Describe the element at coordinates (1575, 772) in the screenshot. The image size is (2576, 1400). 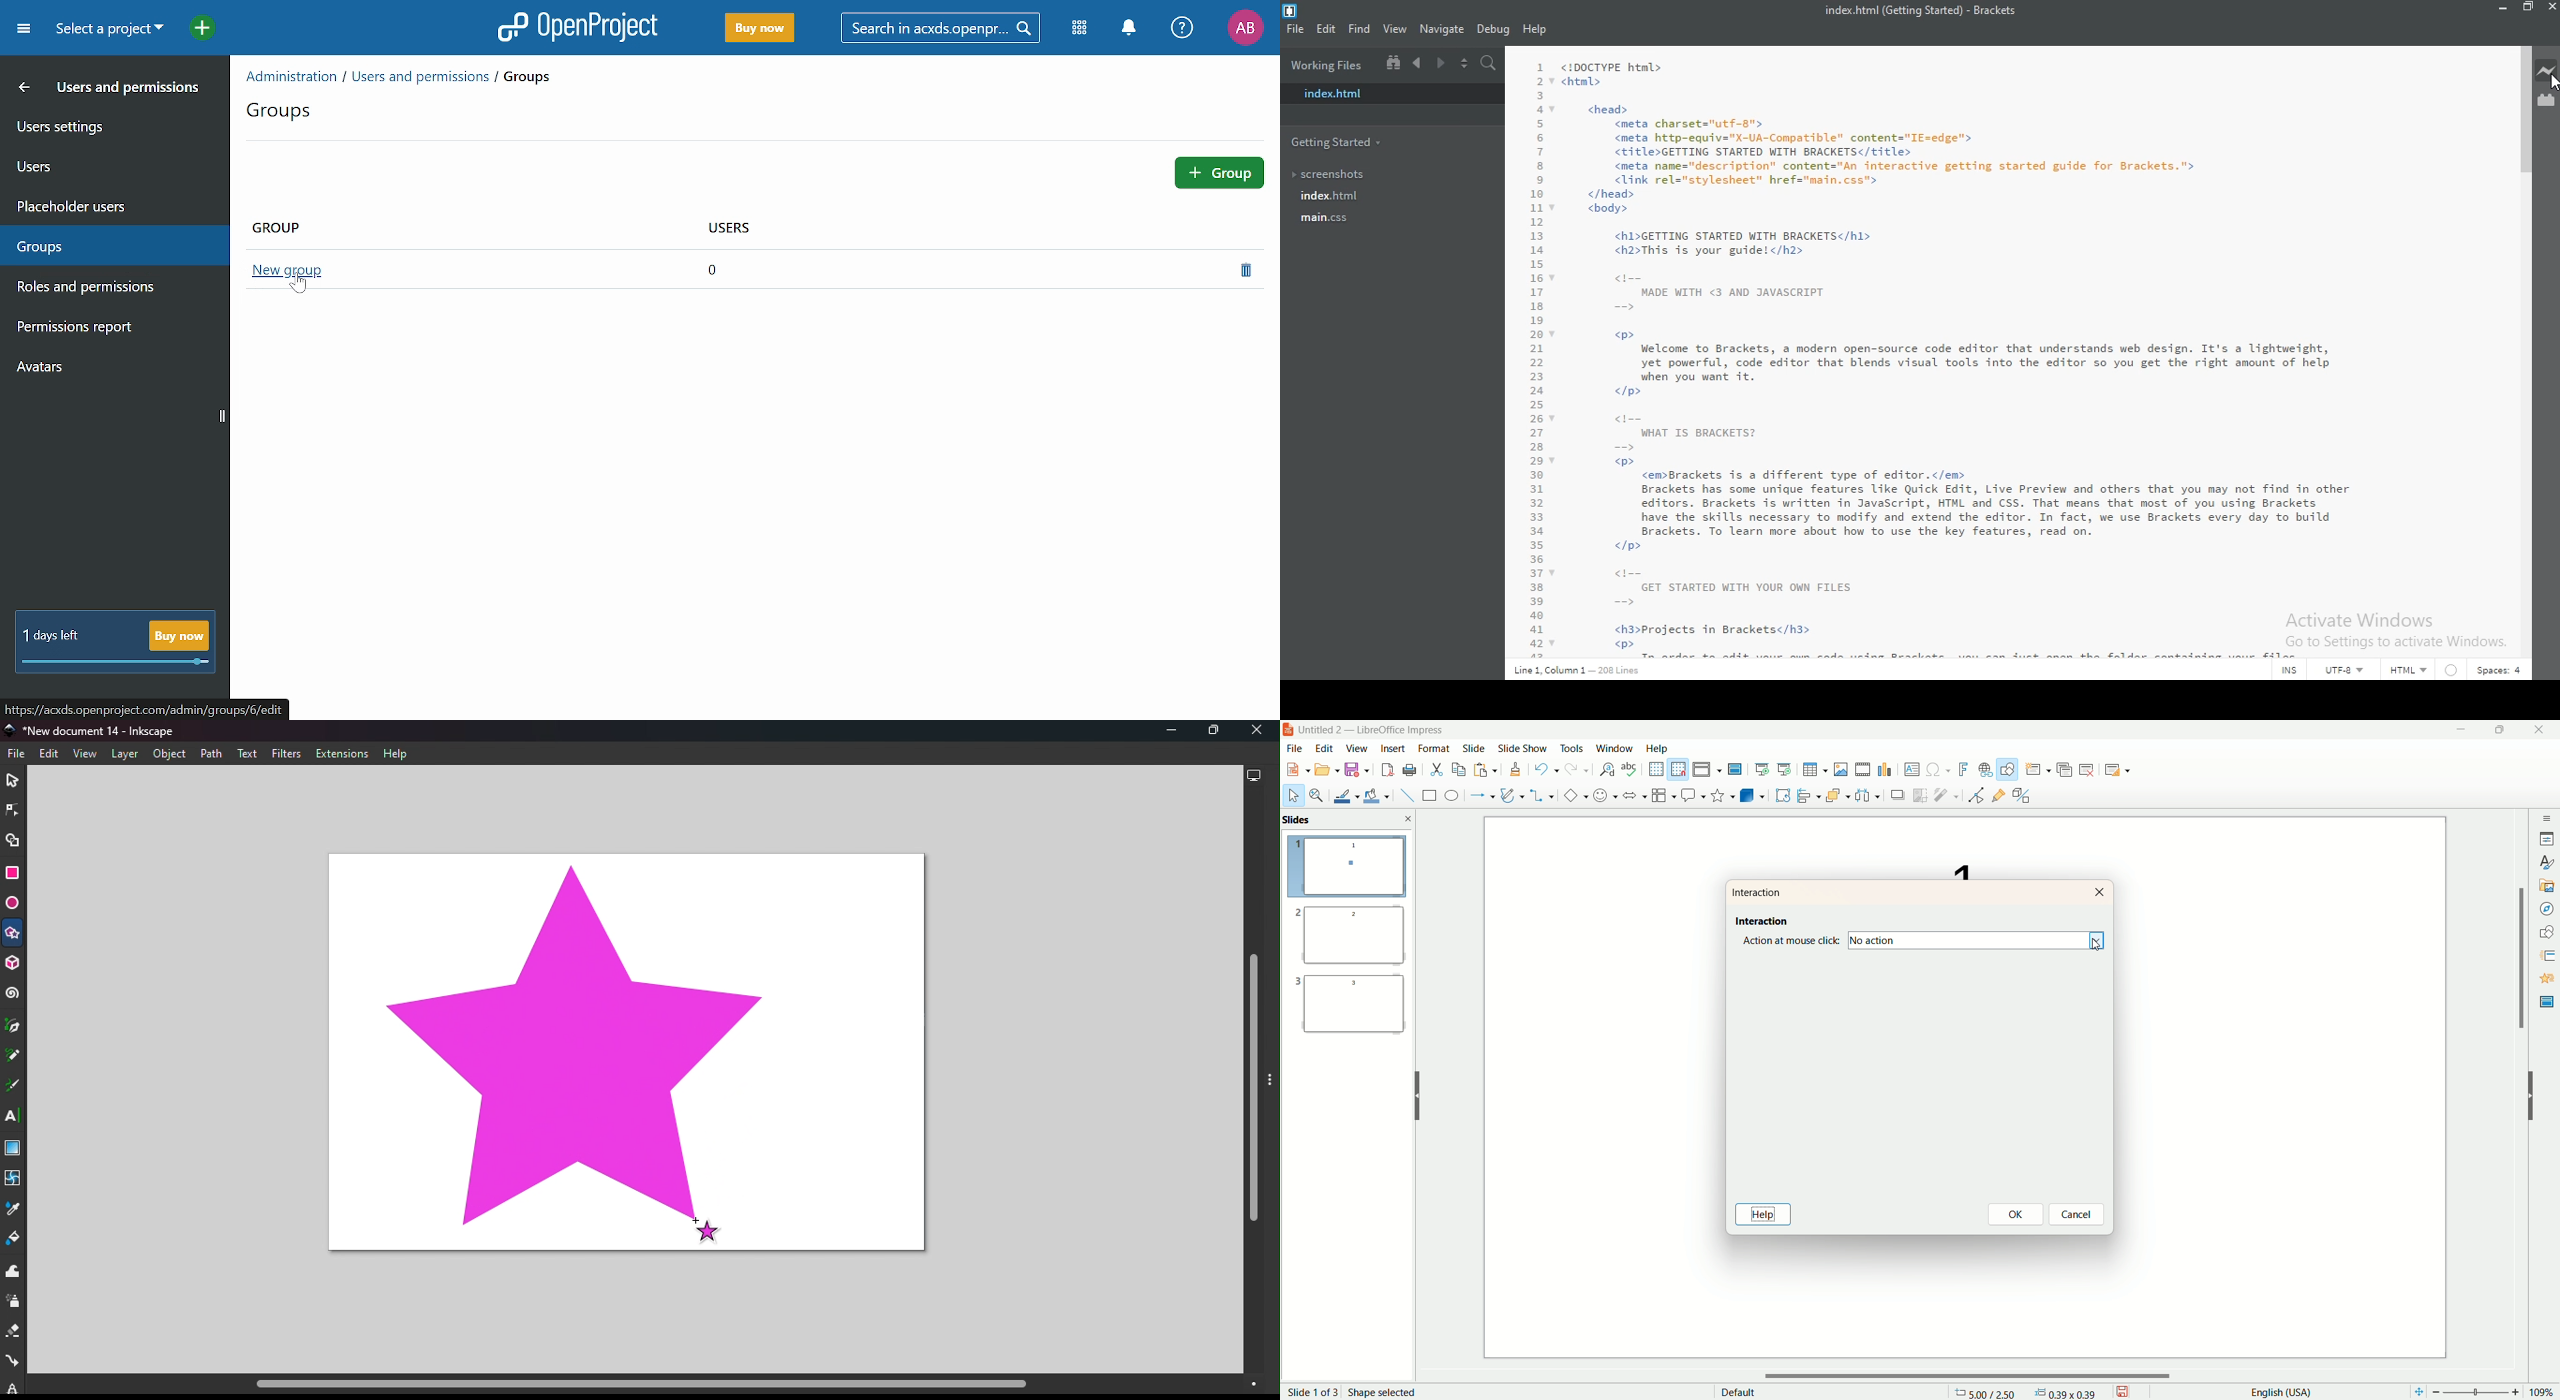
I see `redo` at that location.